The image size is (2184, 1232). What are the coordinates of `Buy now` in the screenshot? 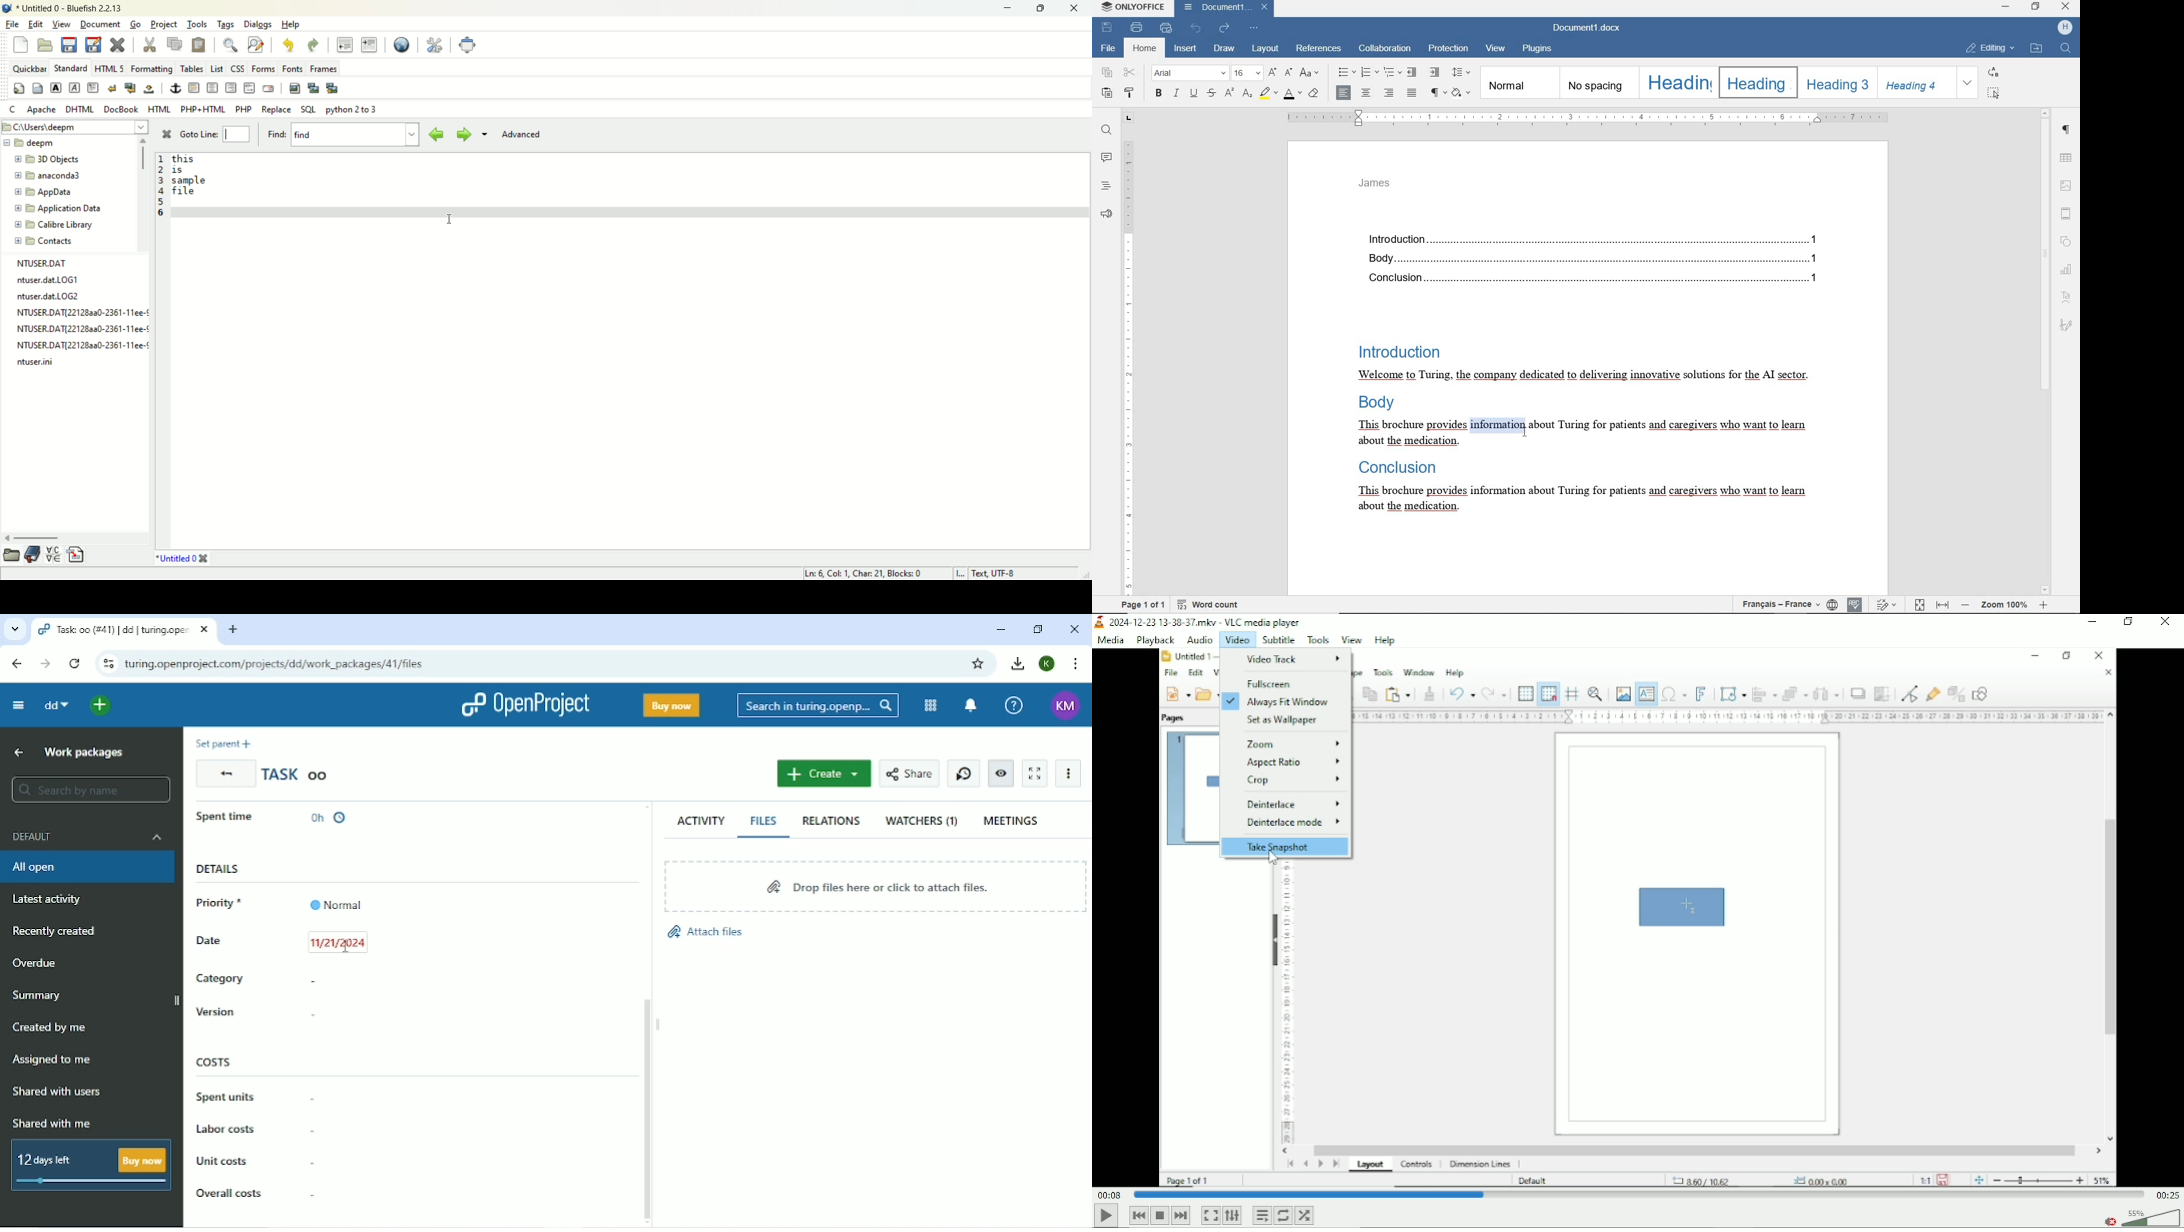 It's located at (672, 706).